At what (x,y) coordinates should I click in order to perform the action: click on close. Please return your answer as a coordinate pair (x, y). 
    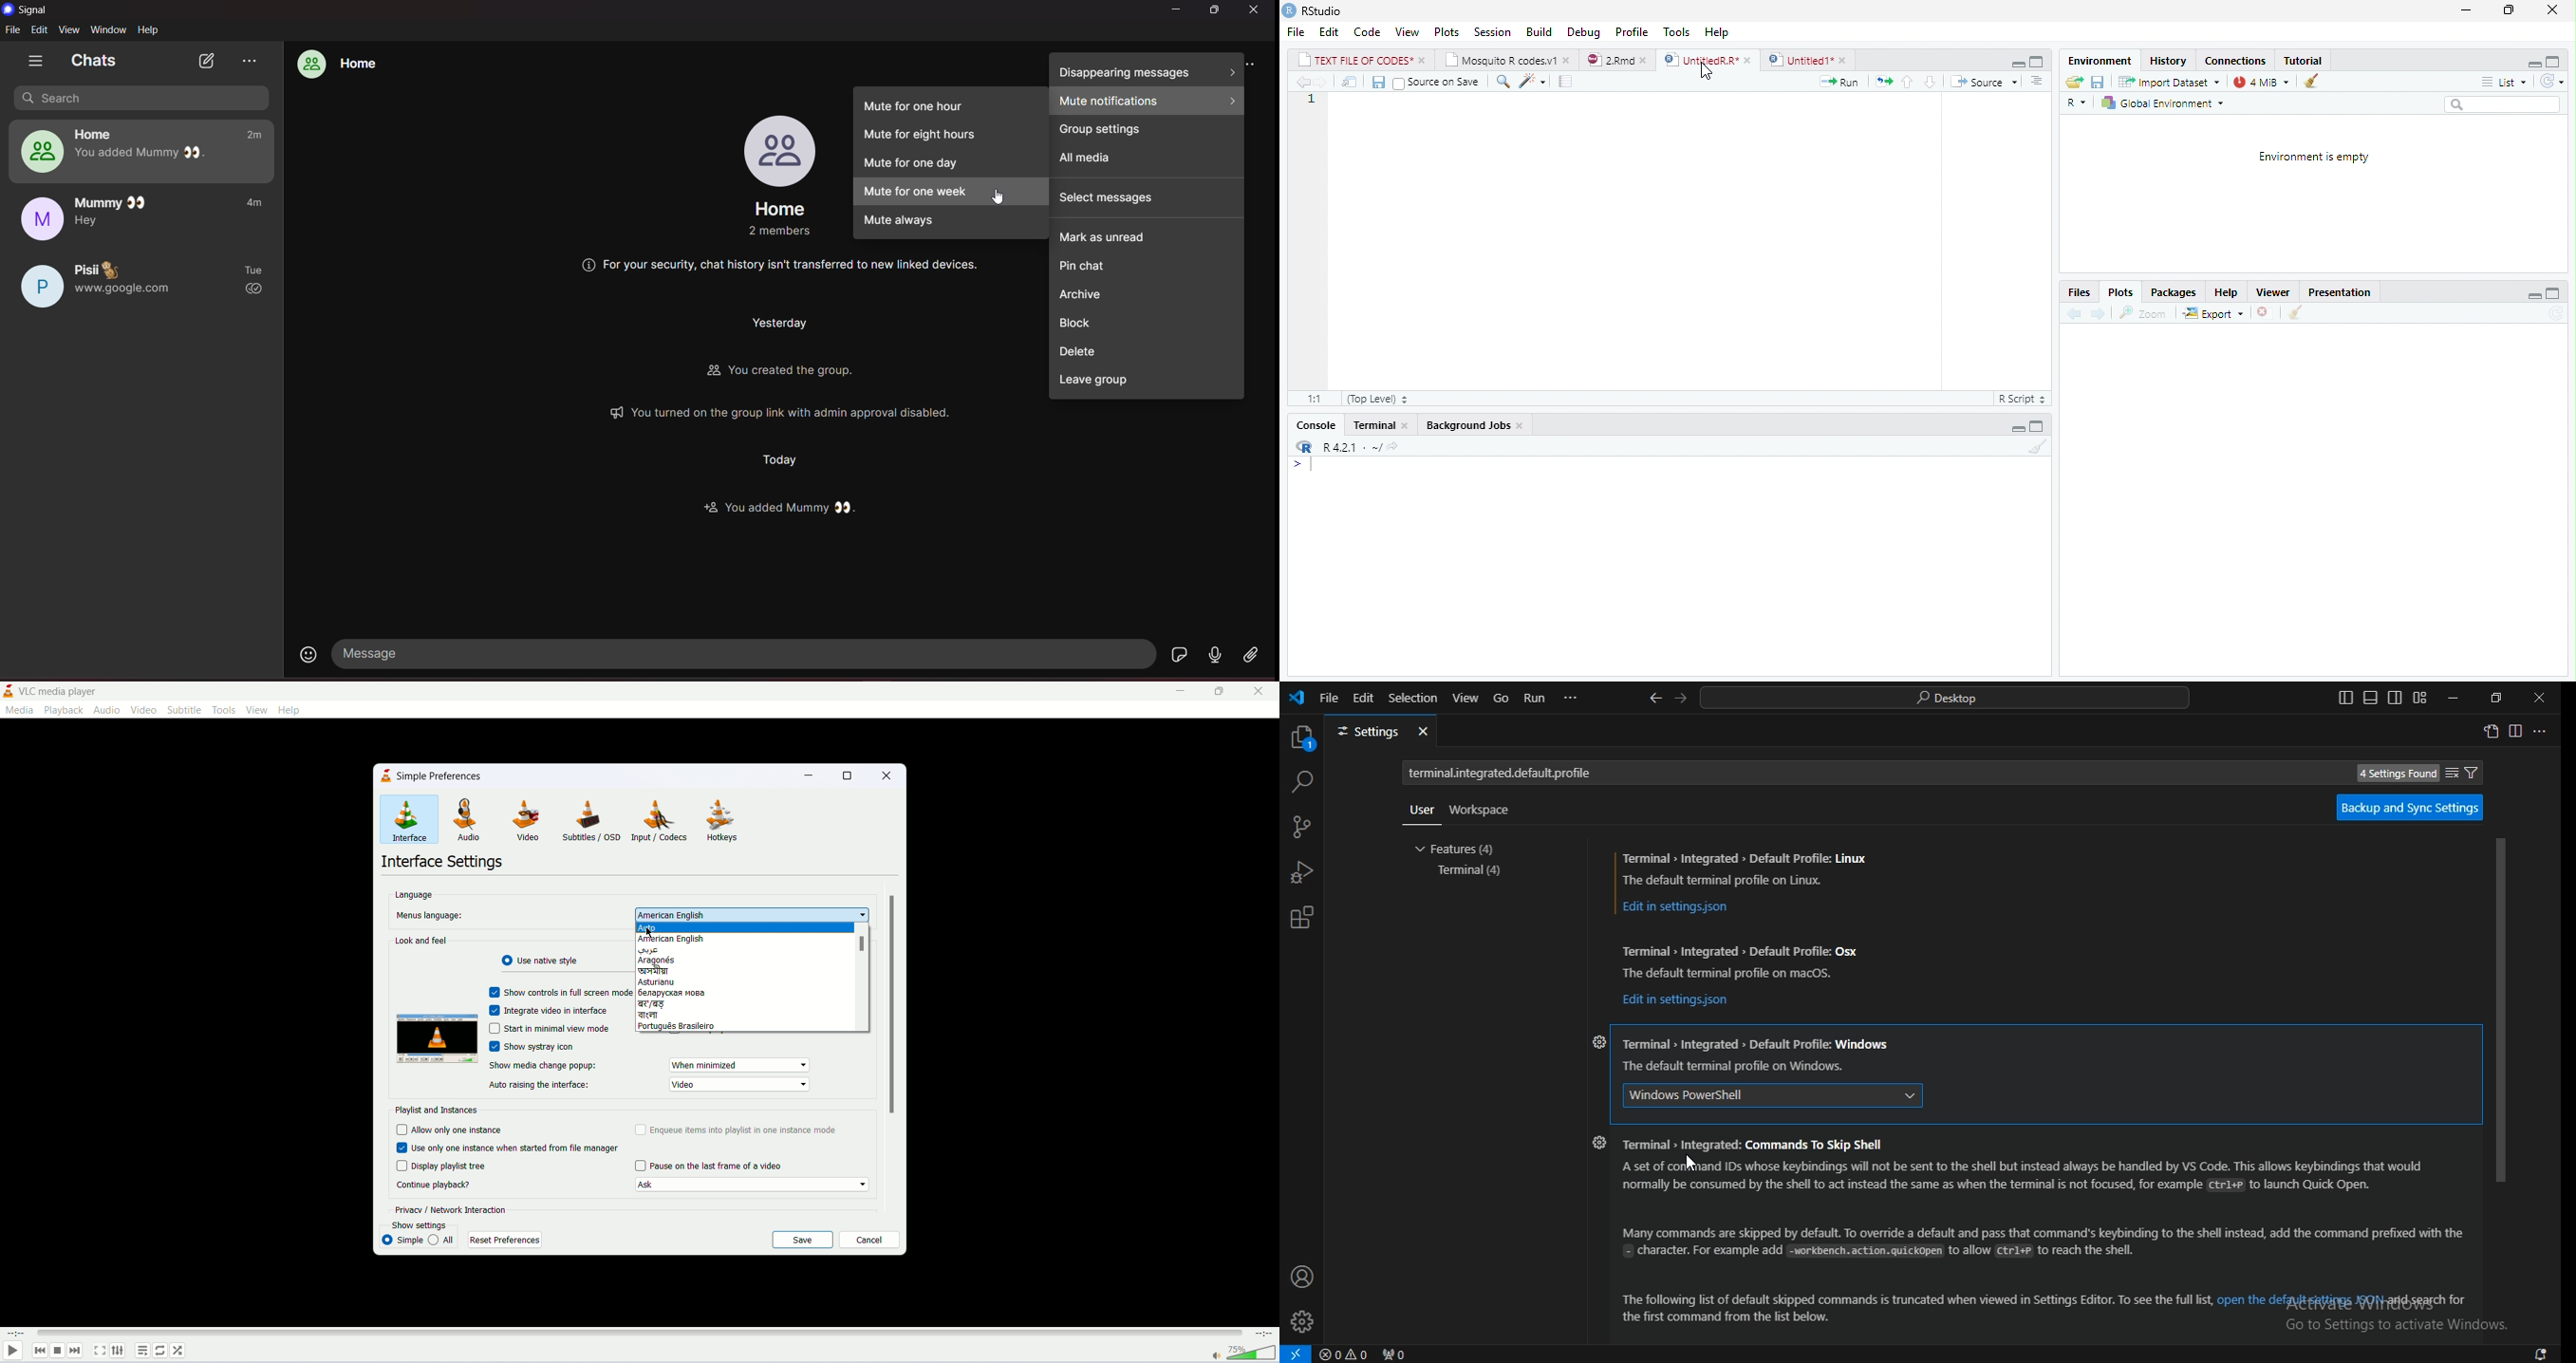
    Looking at the image, I should click on (1255, 10).